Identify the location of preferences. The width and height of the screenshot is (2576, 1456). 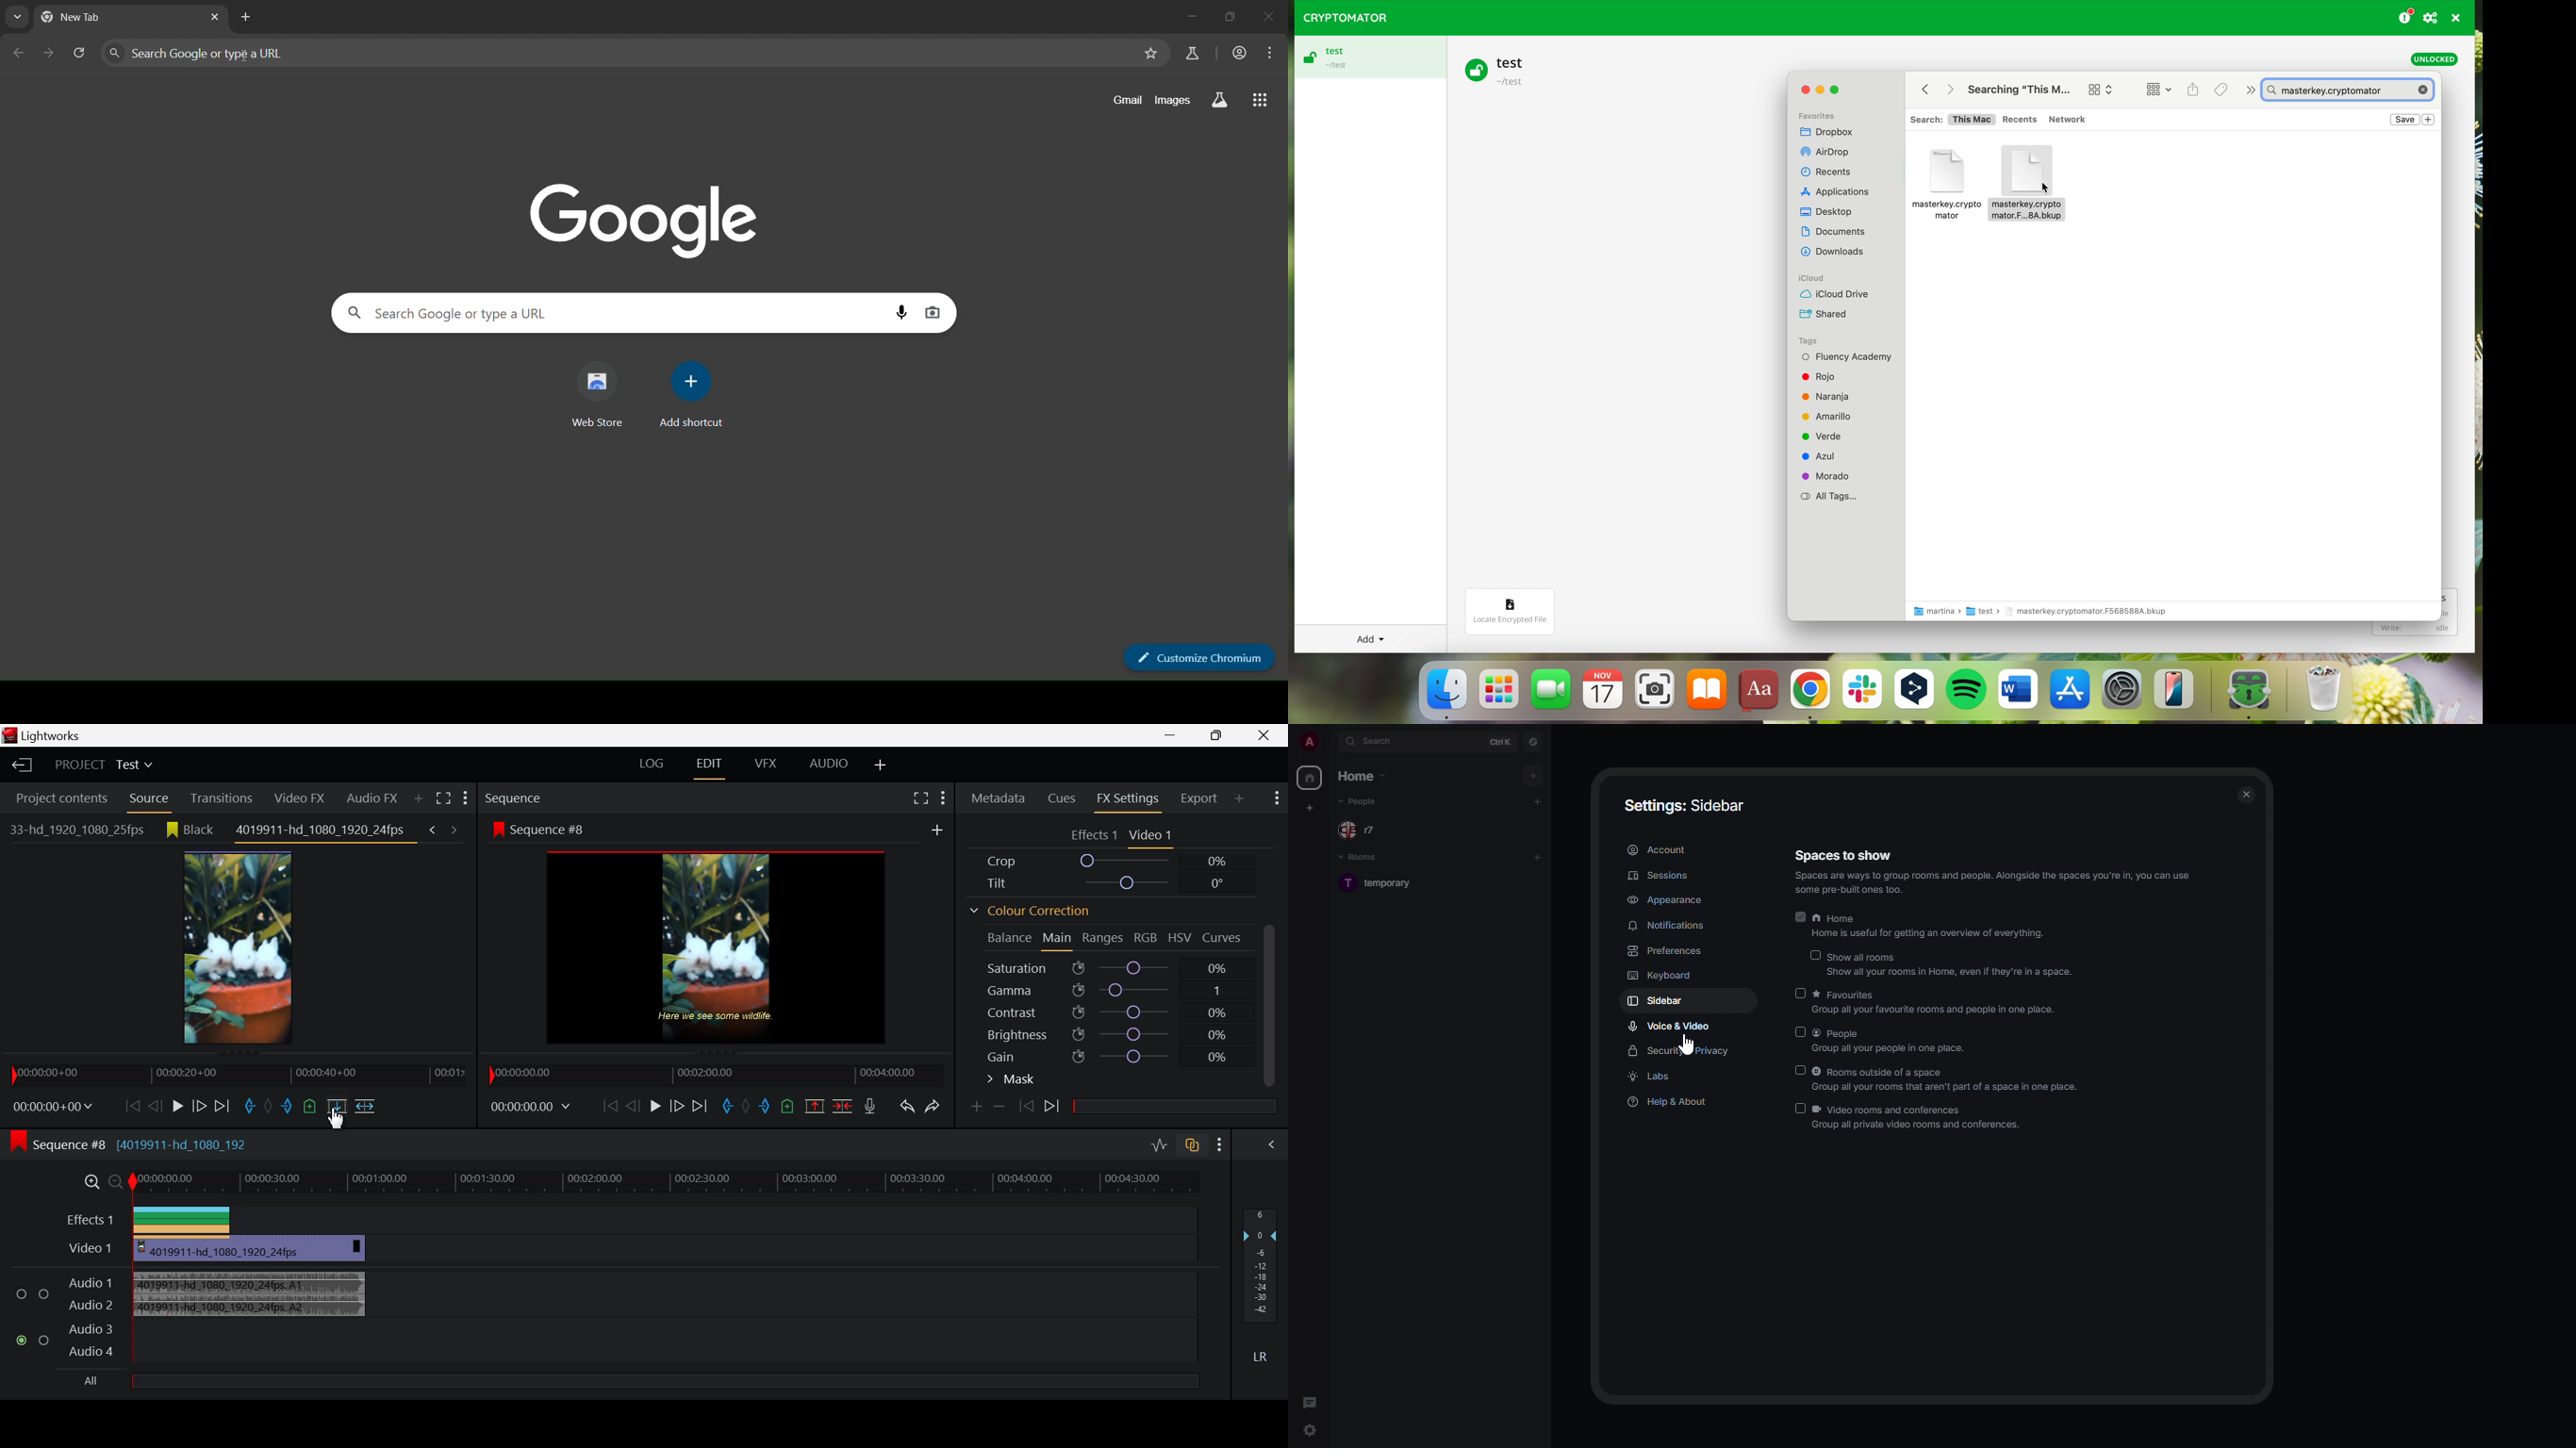
(2432, 17).